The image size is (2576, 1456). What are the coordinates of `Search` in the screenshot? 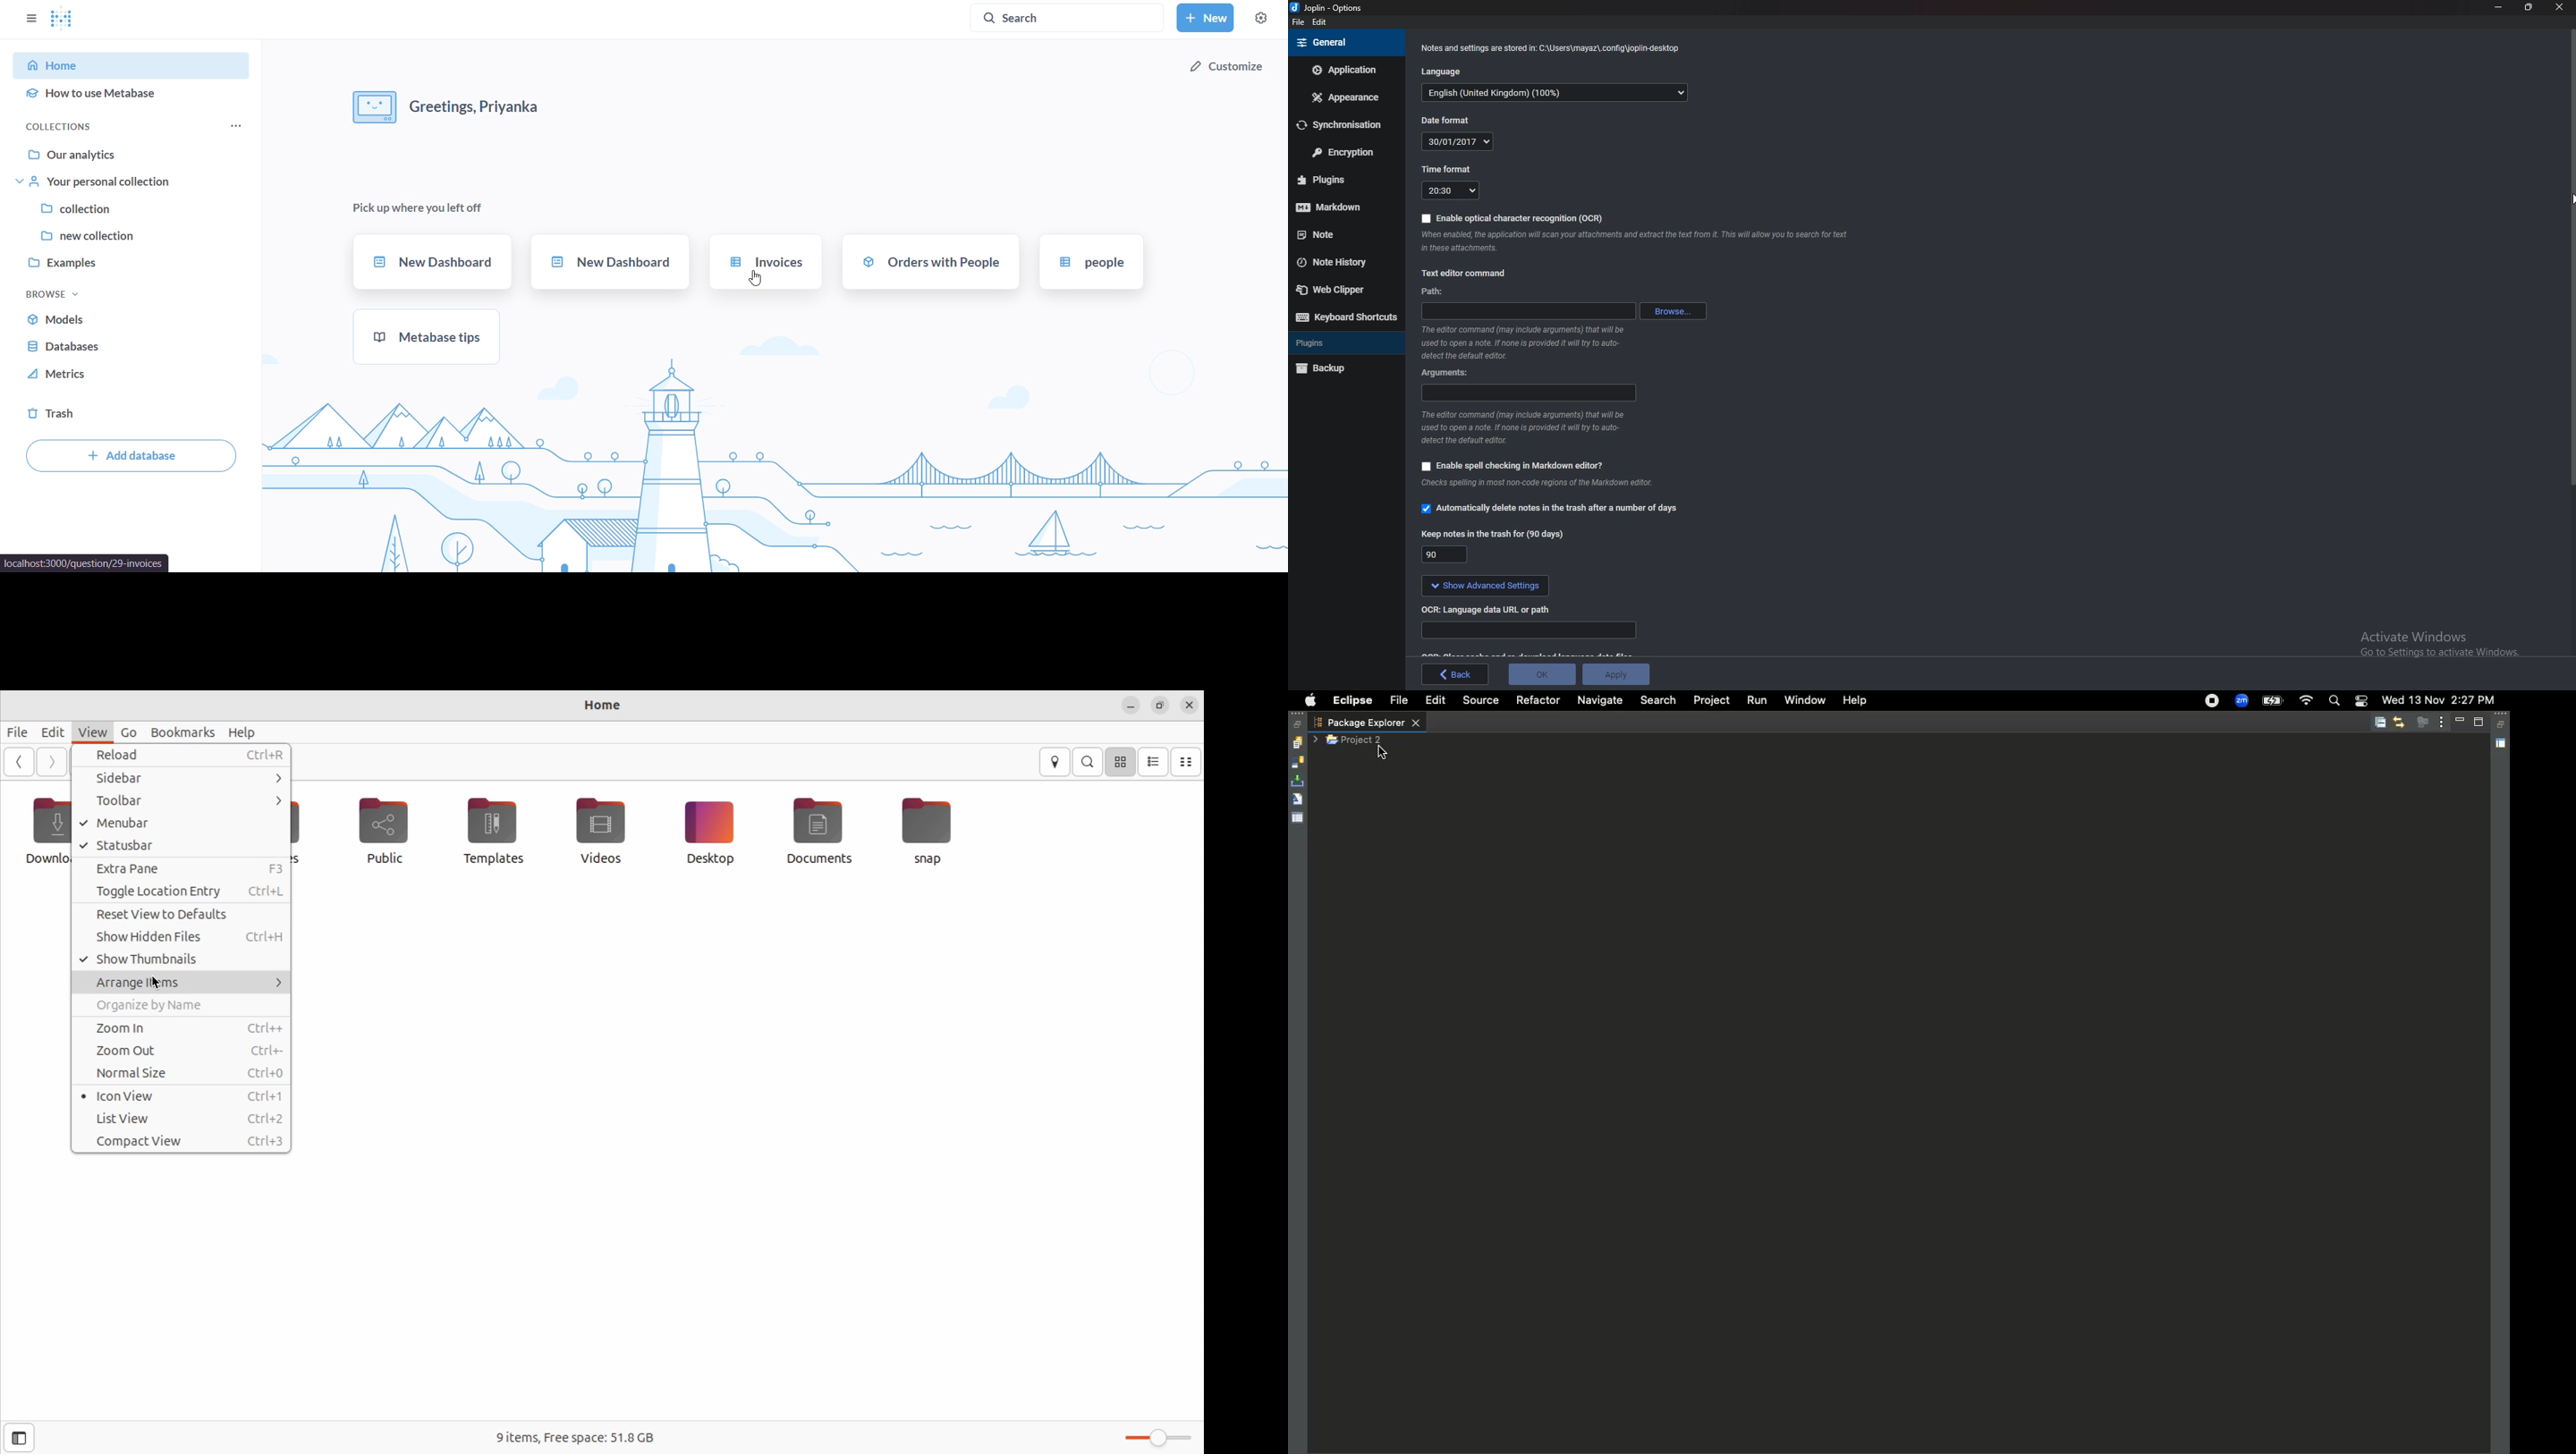 It's located at (1658, 701).